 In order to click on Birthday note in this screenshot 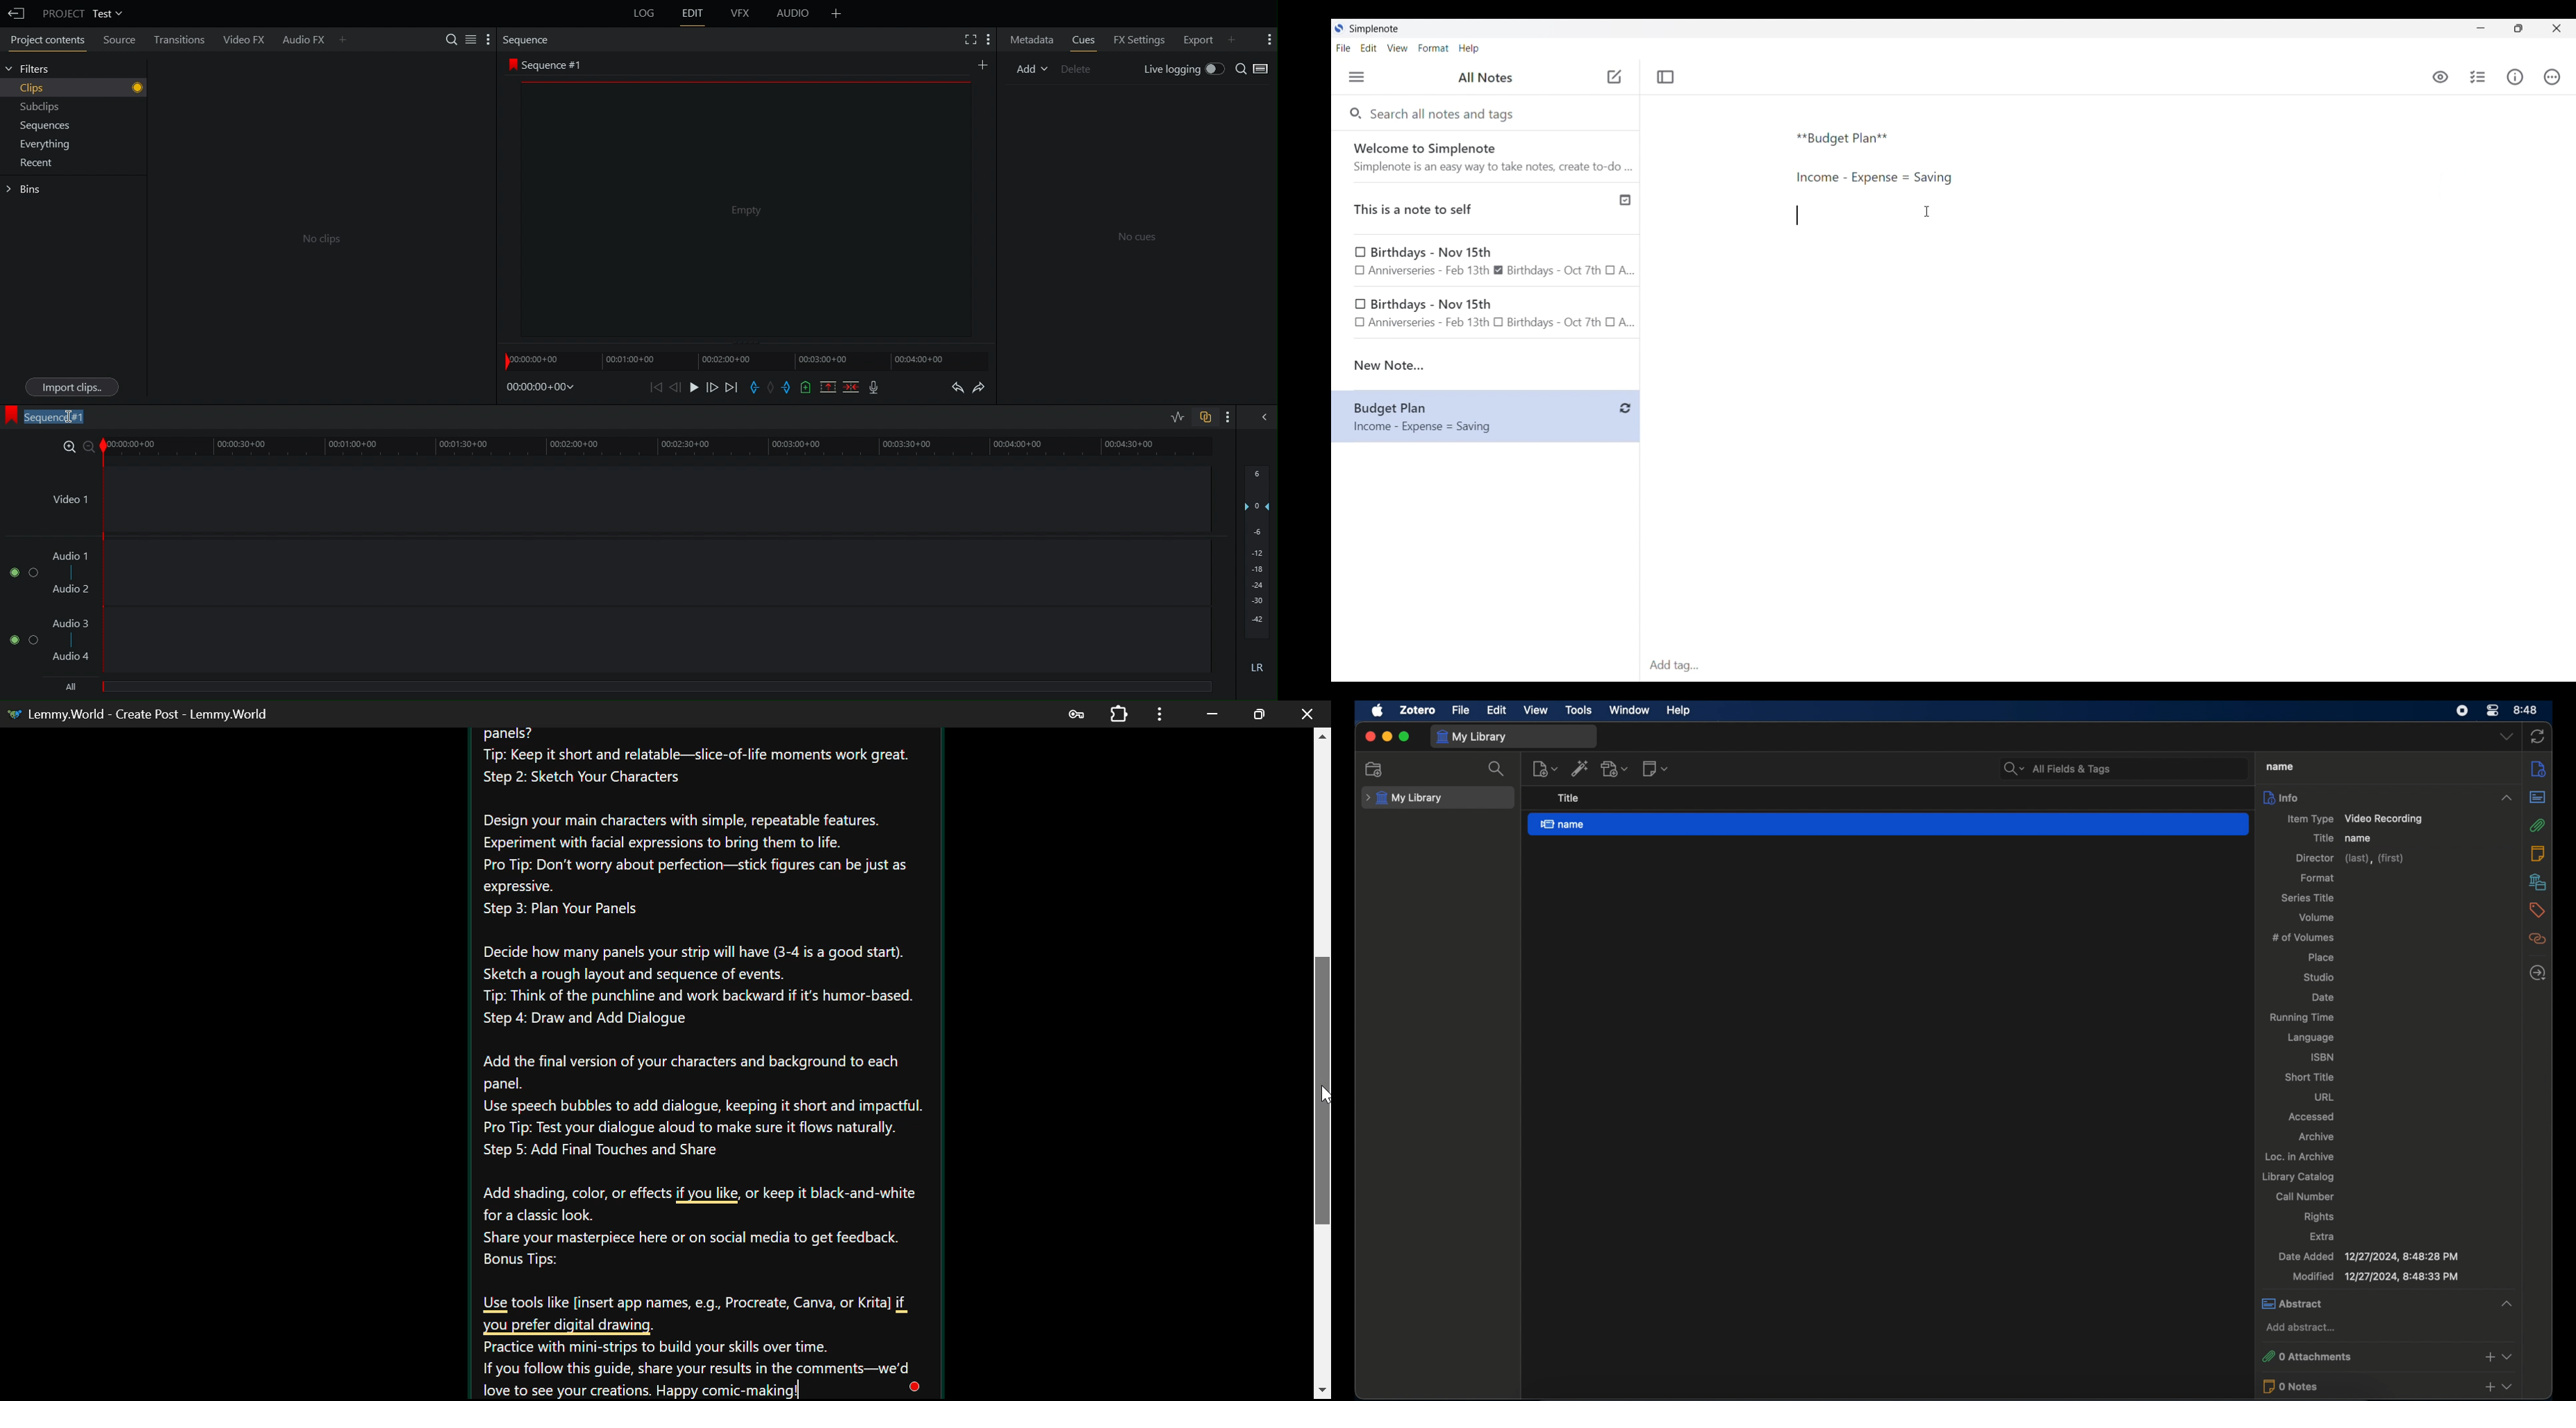, I will do `click(1486, 261)`.